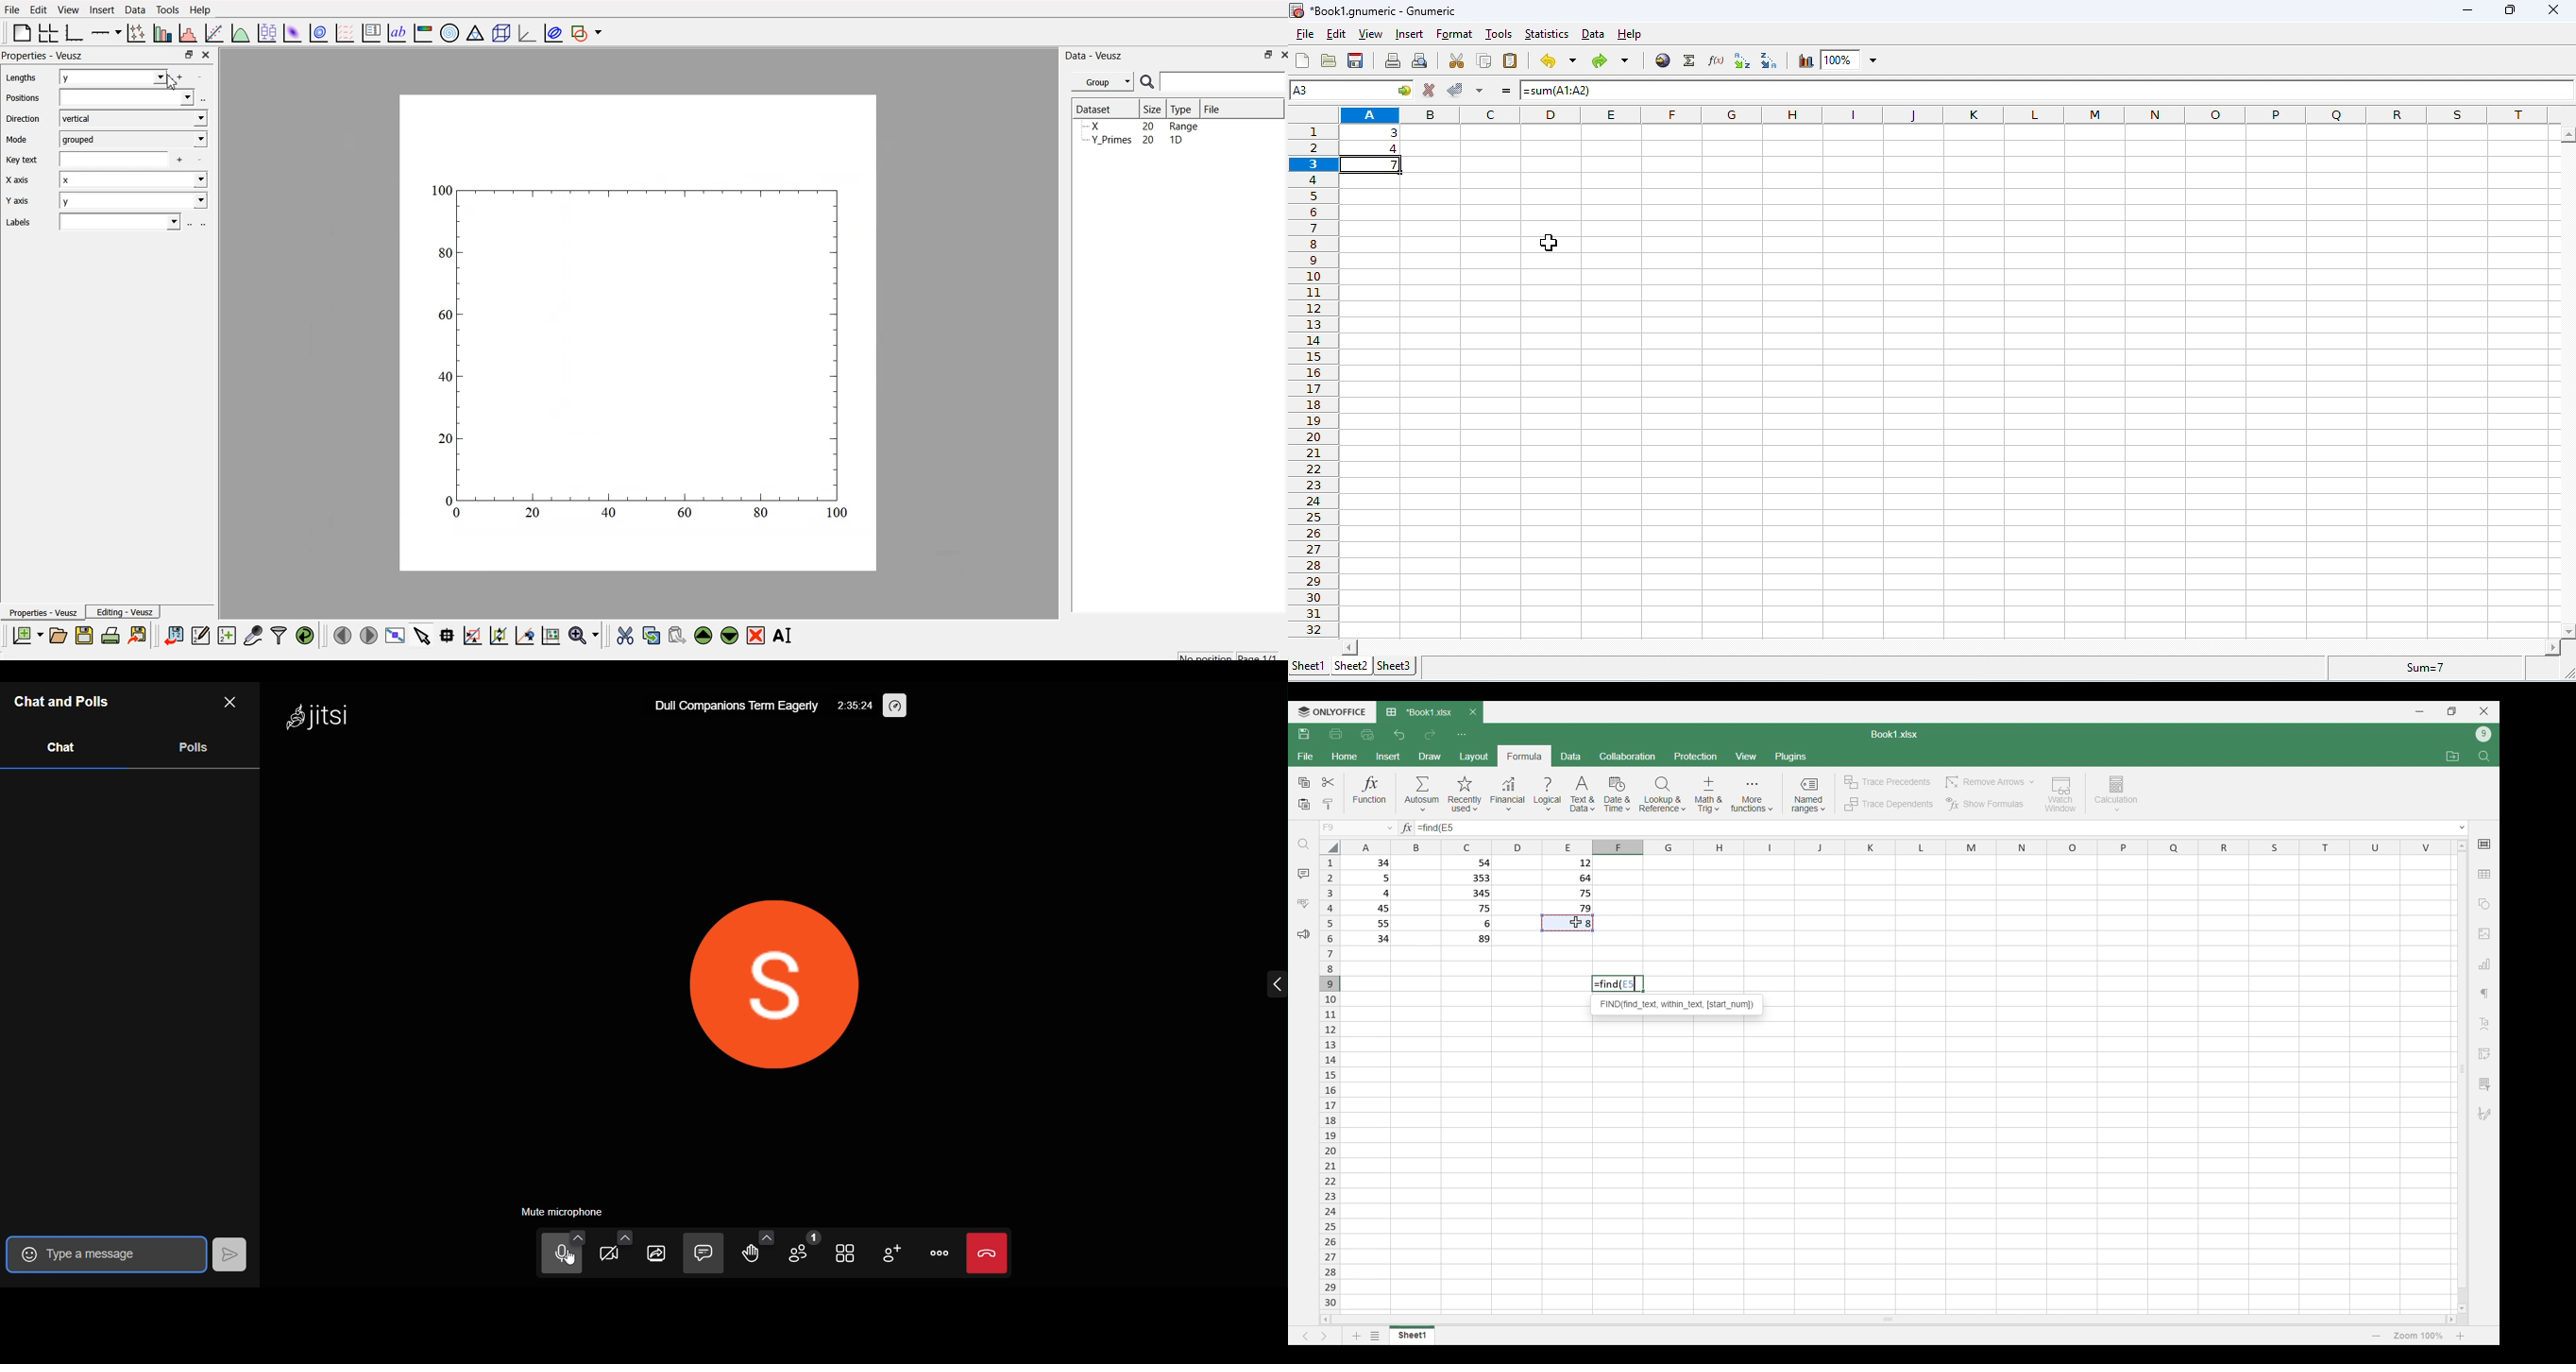 This screenshot has height=1372, width=2576. I want to click on Labels, so click(102, 222).